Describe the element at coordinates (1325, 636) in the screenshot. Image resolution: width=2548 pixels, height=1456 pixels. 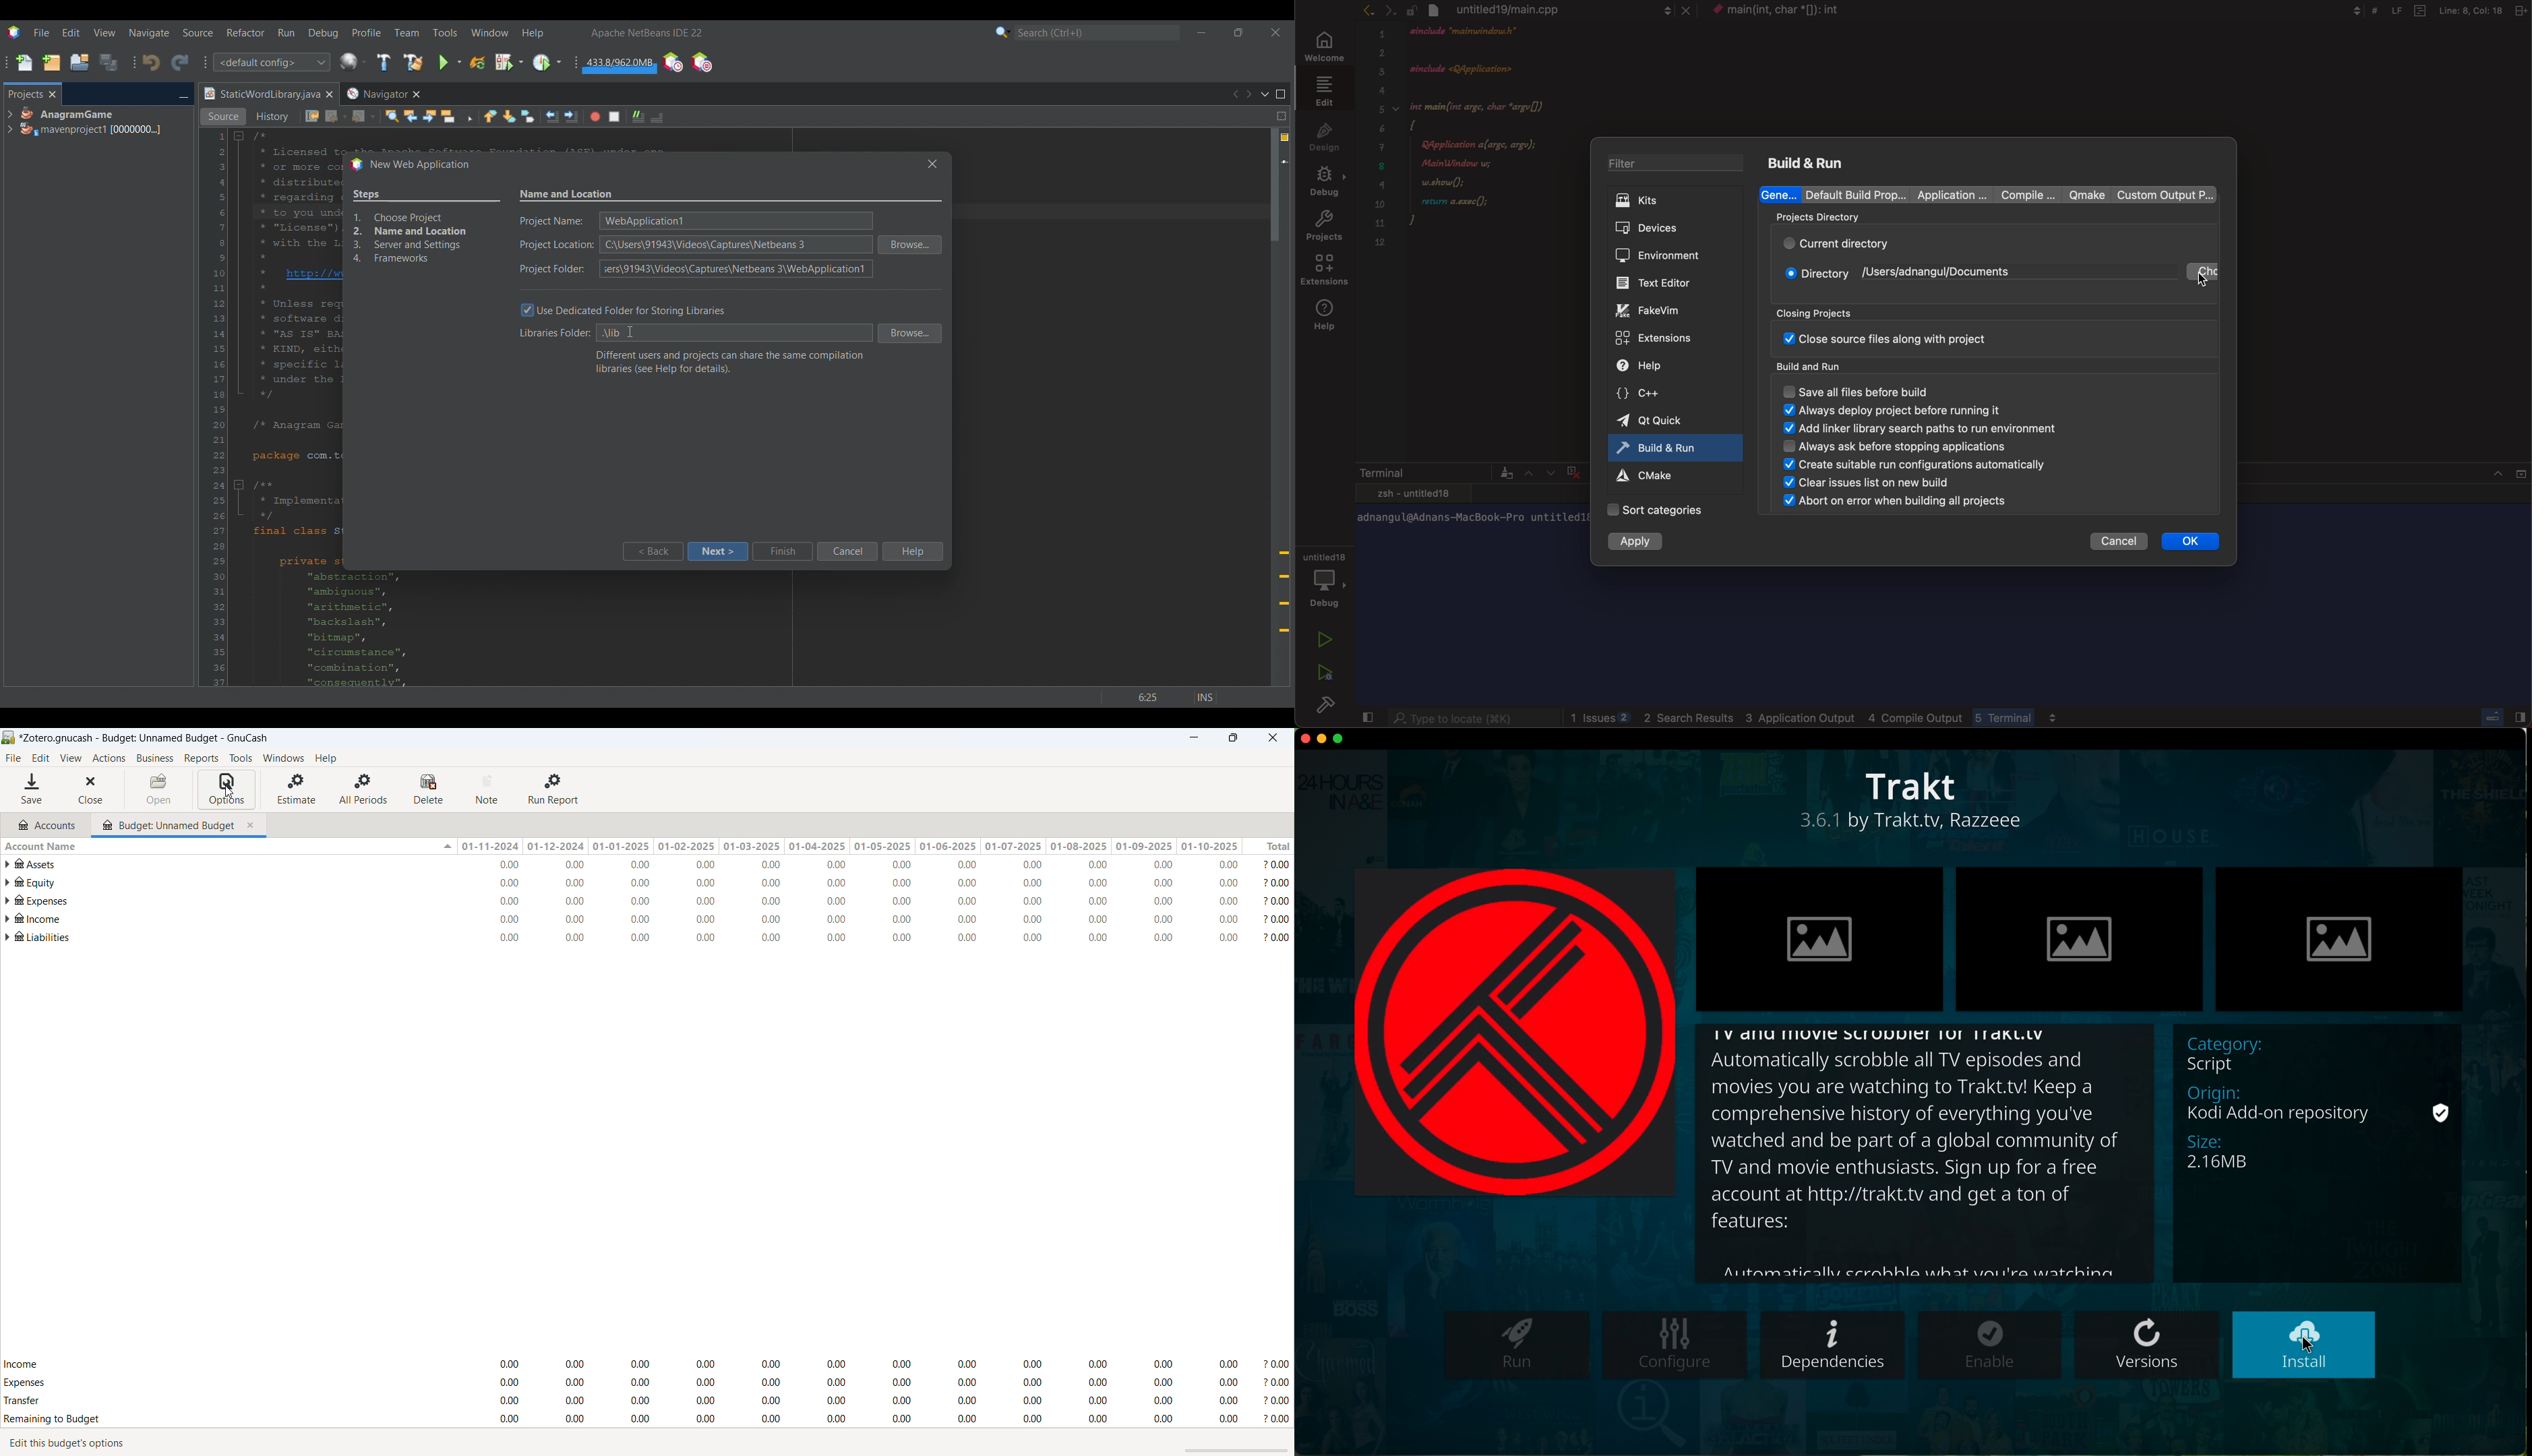
I see `run` at that location.